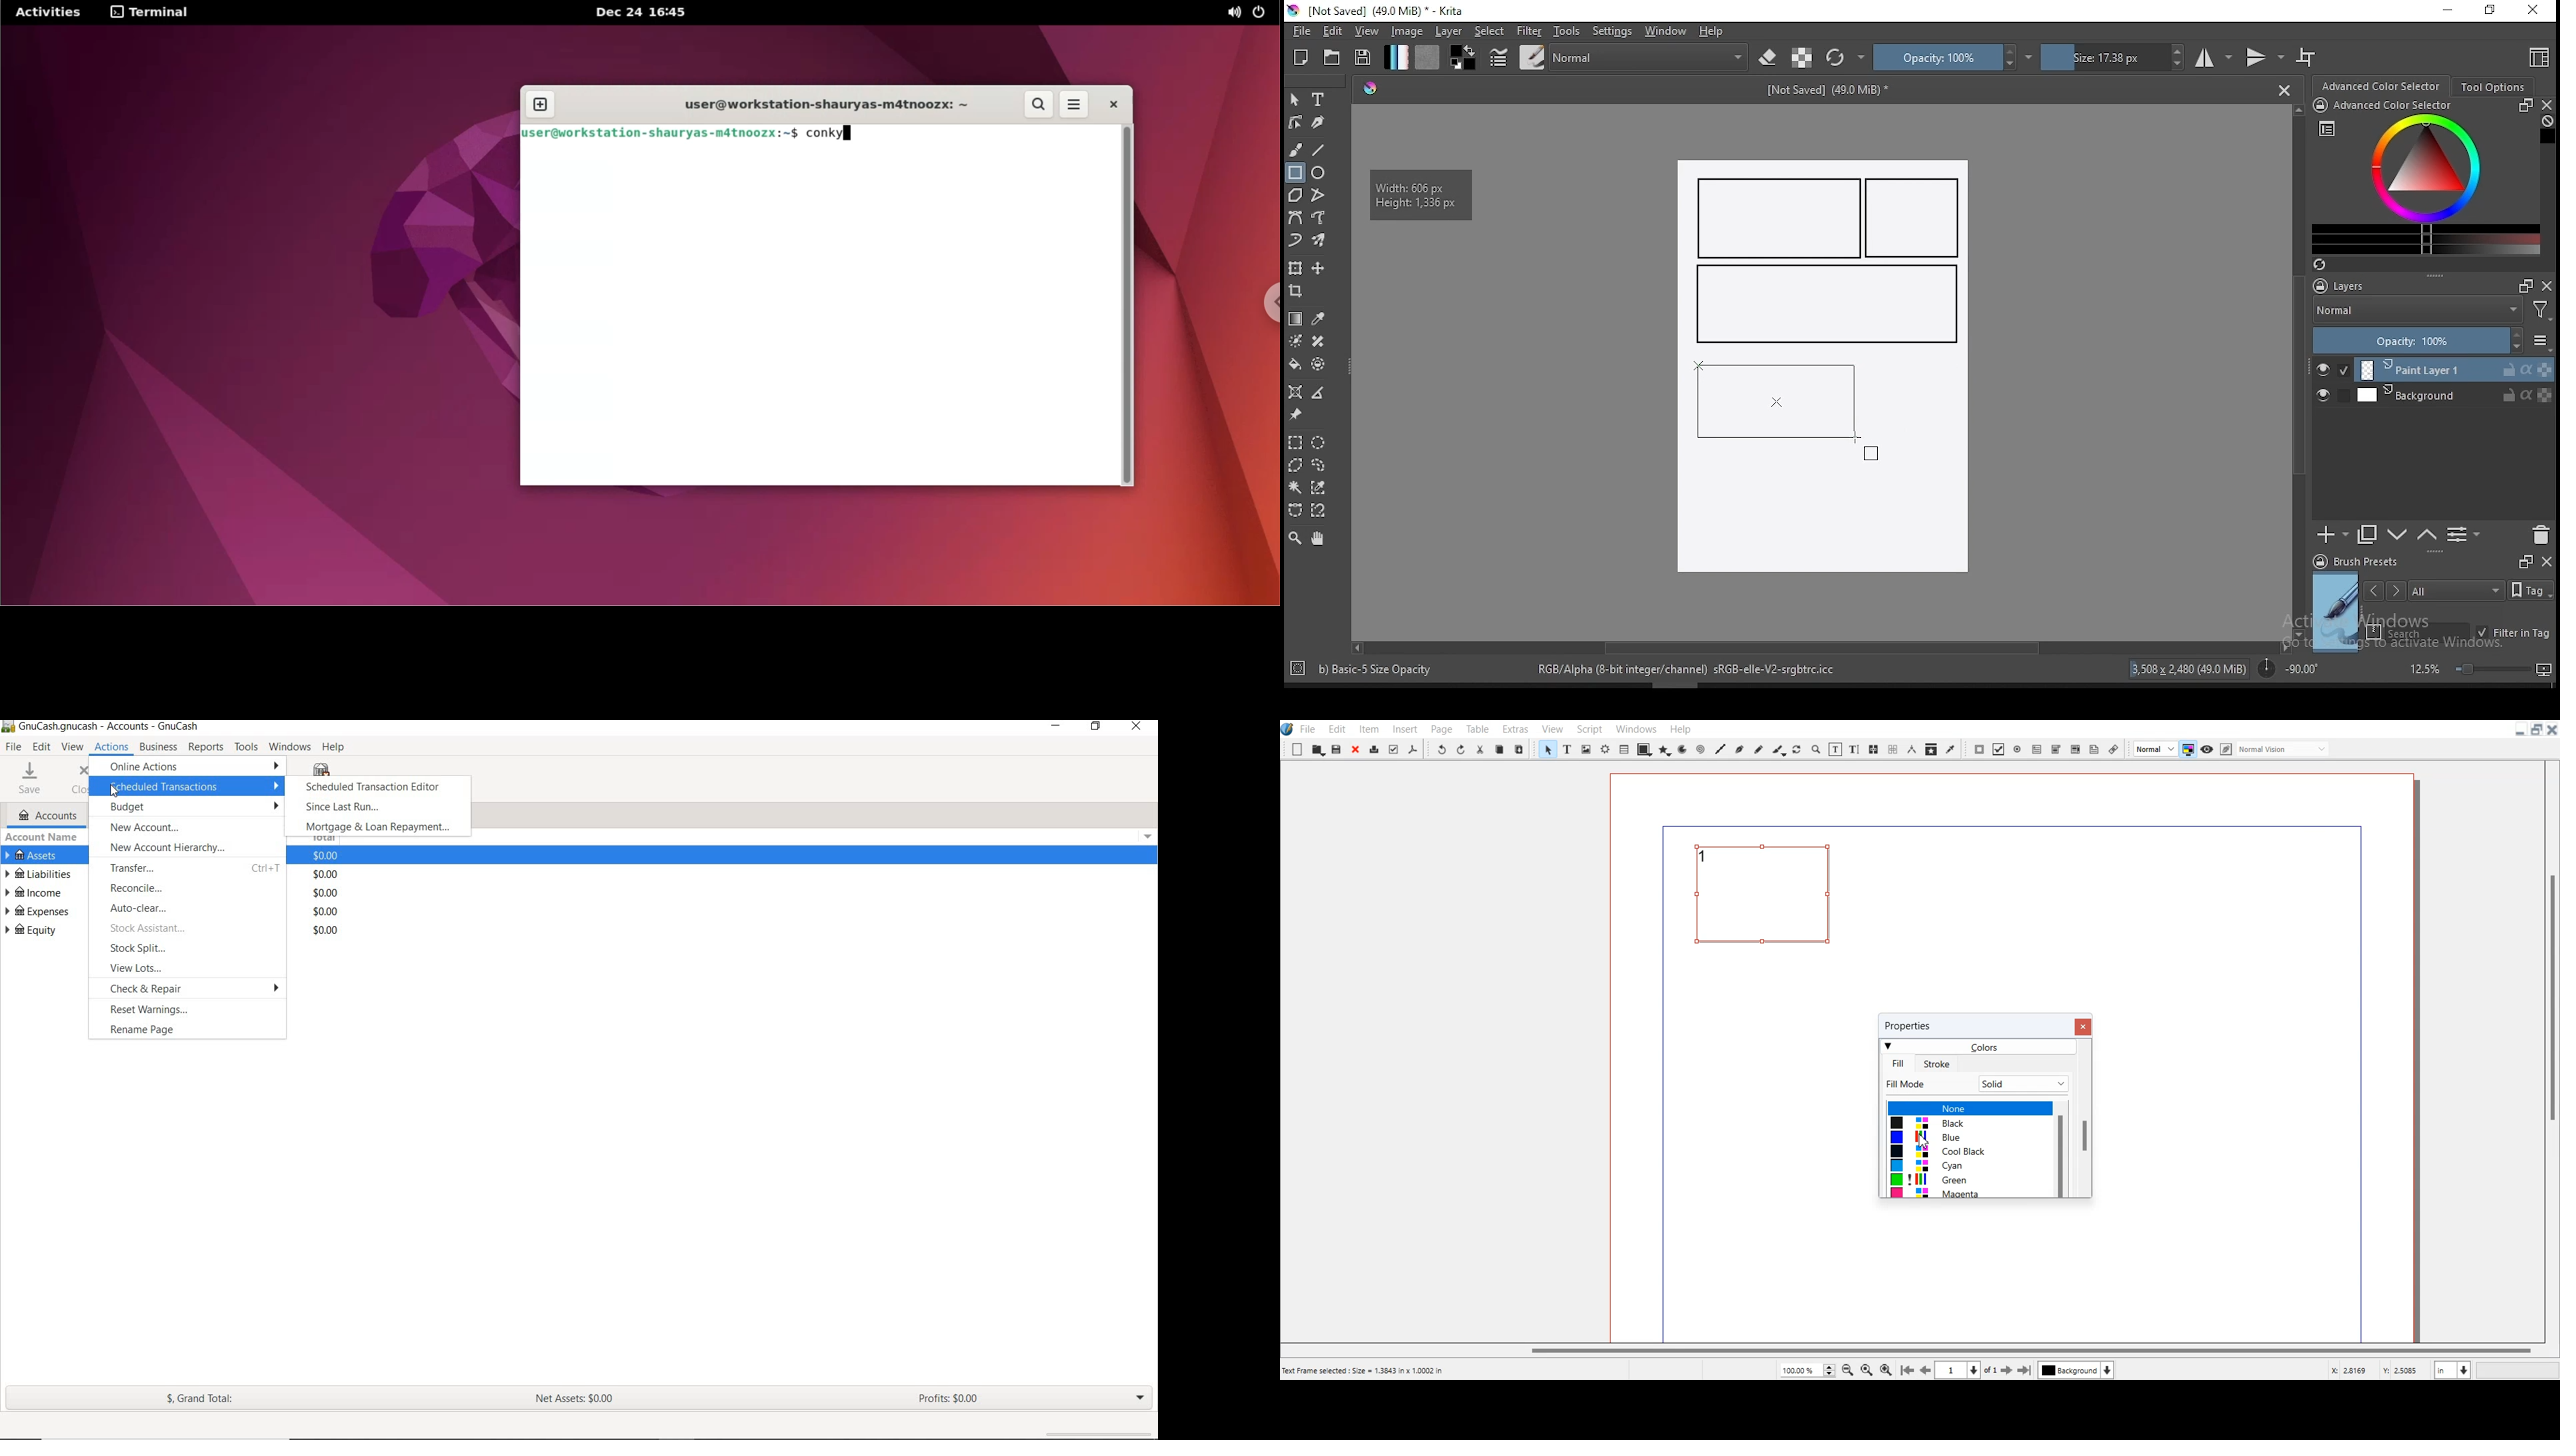  Describe the element at coordinates (1719, 749) in the screenshot. I see `Line` at that location.